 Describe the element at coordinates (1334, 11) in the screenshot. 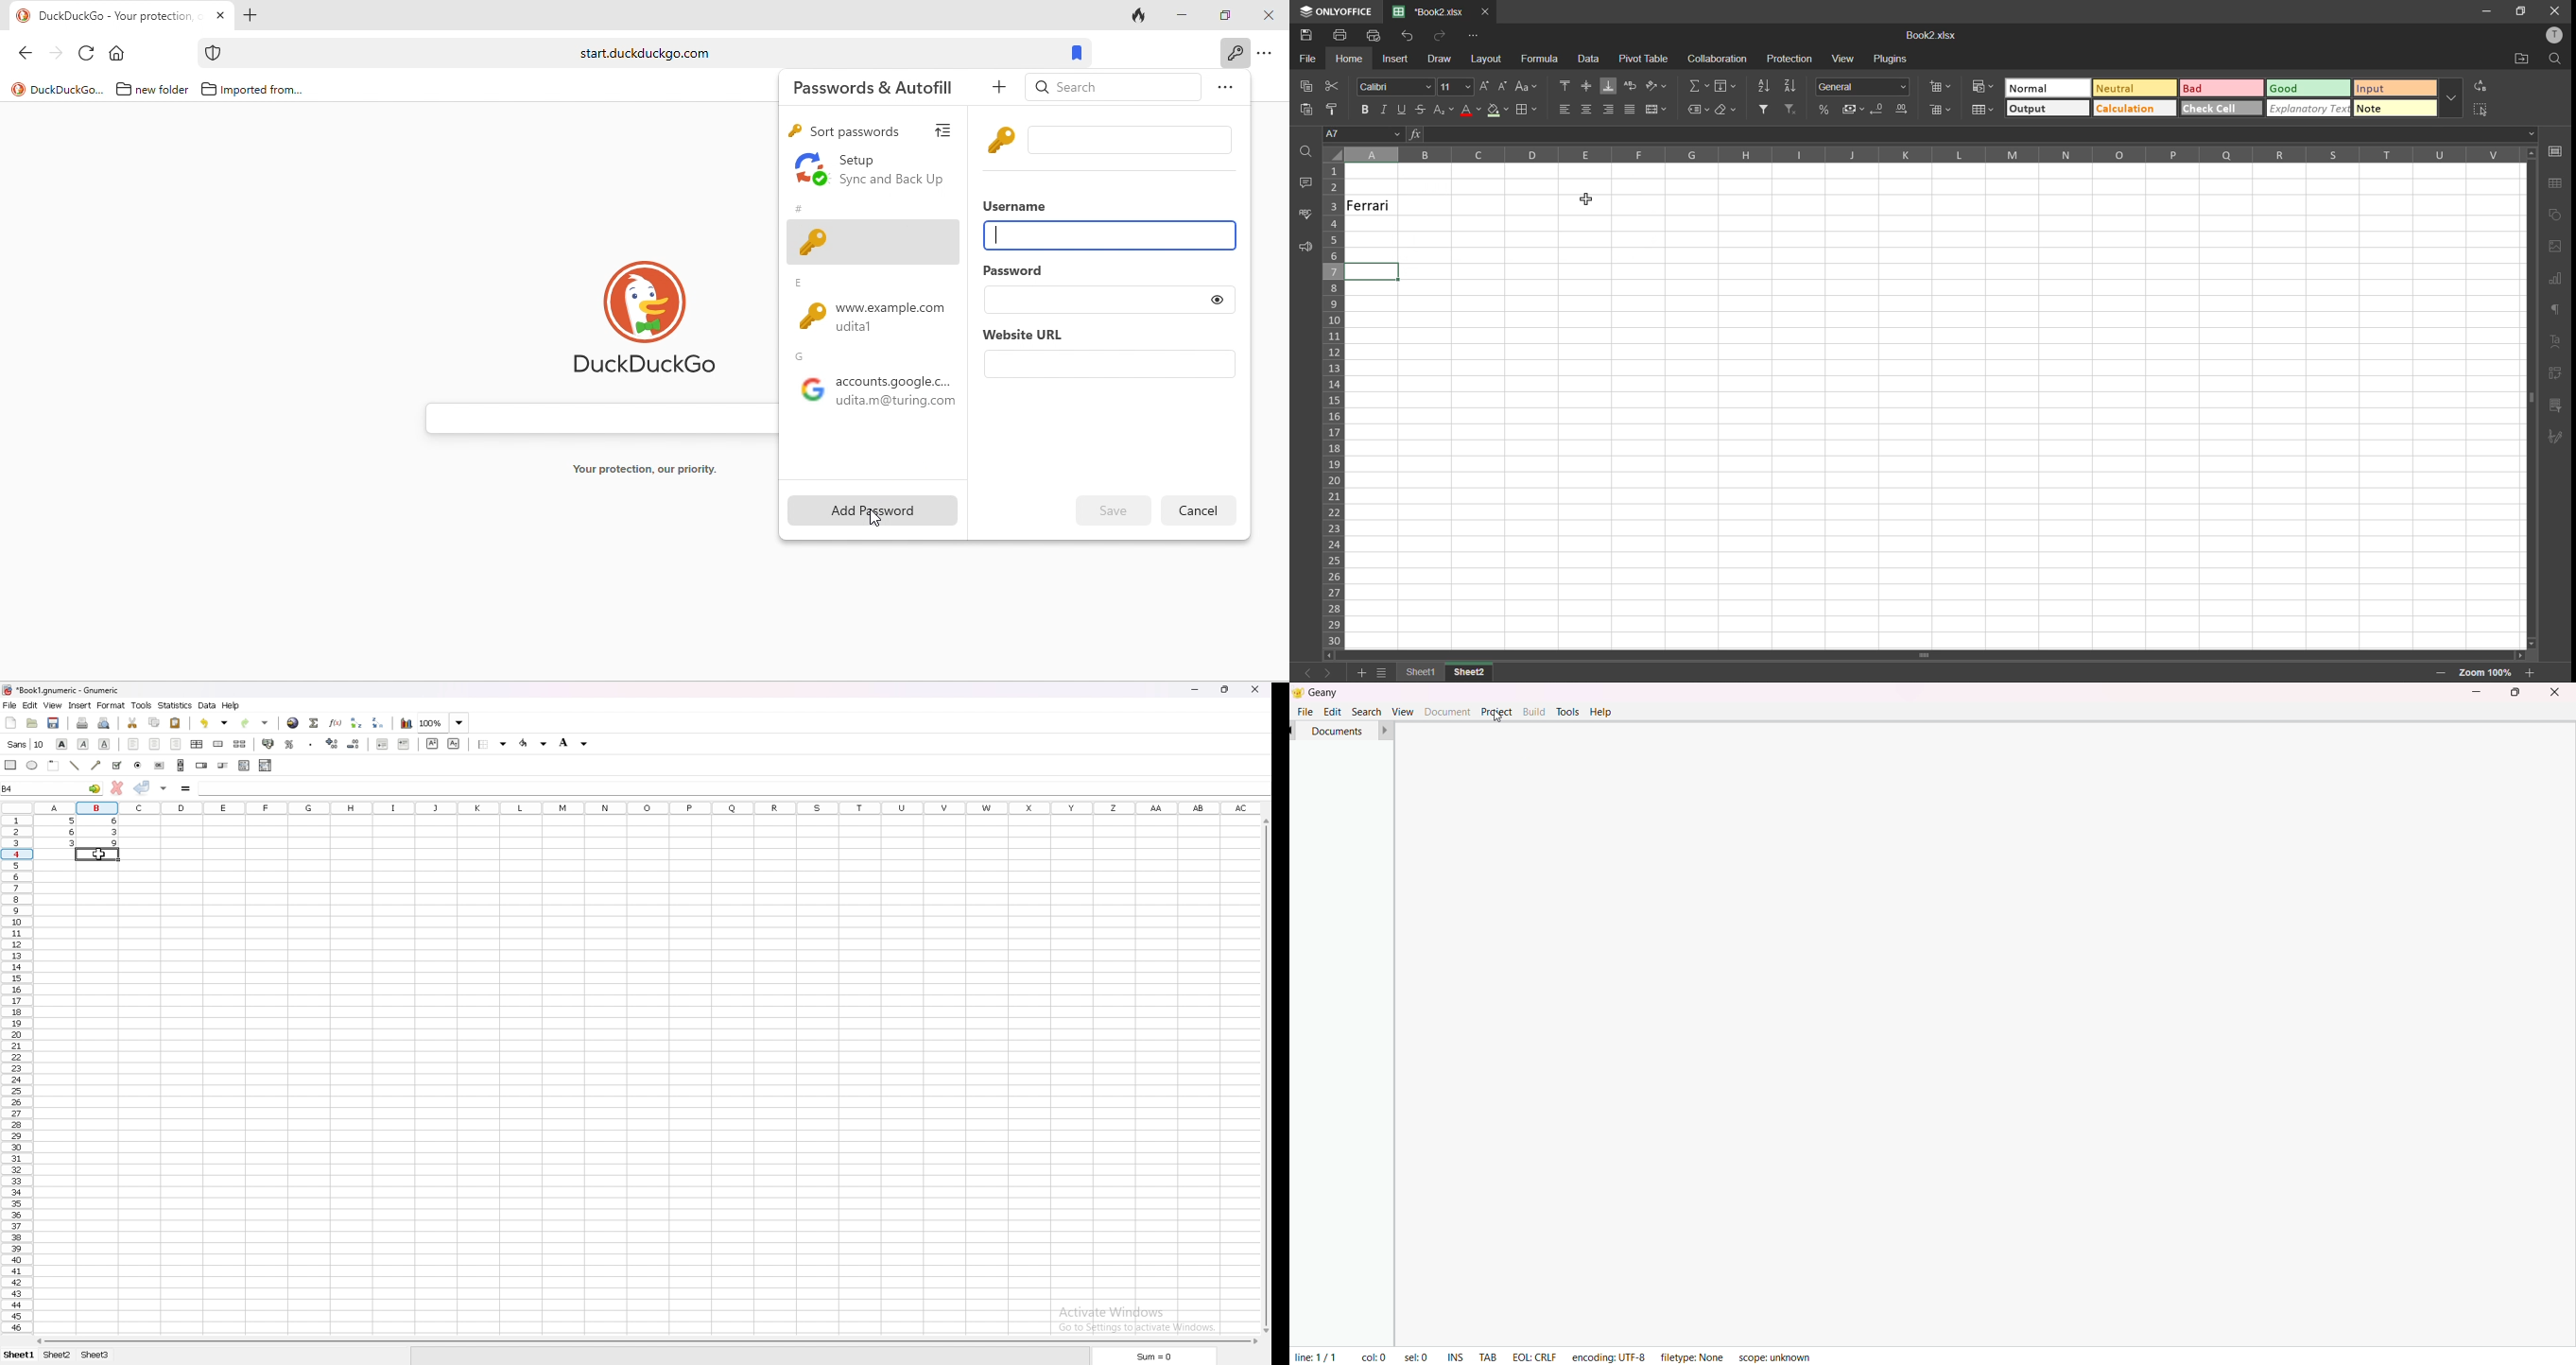

I see `OnlyOffice` at that location.